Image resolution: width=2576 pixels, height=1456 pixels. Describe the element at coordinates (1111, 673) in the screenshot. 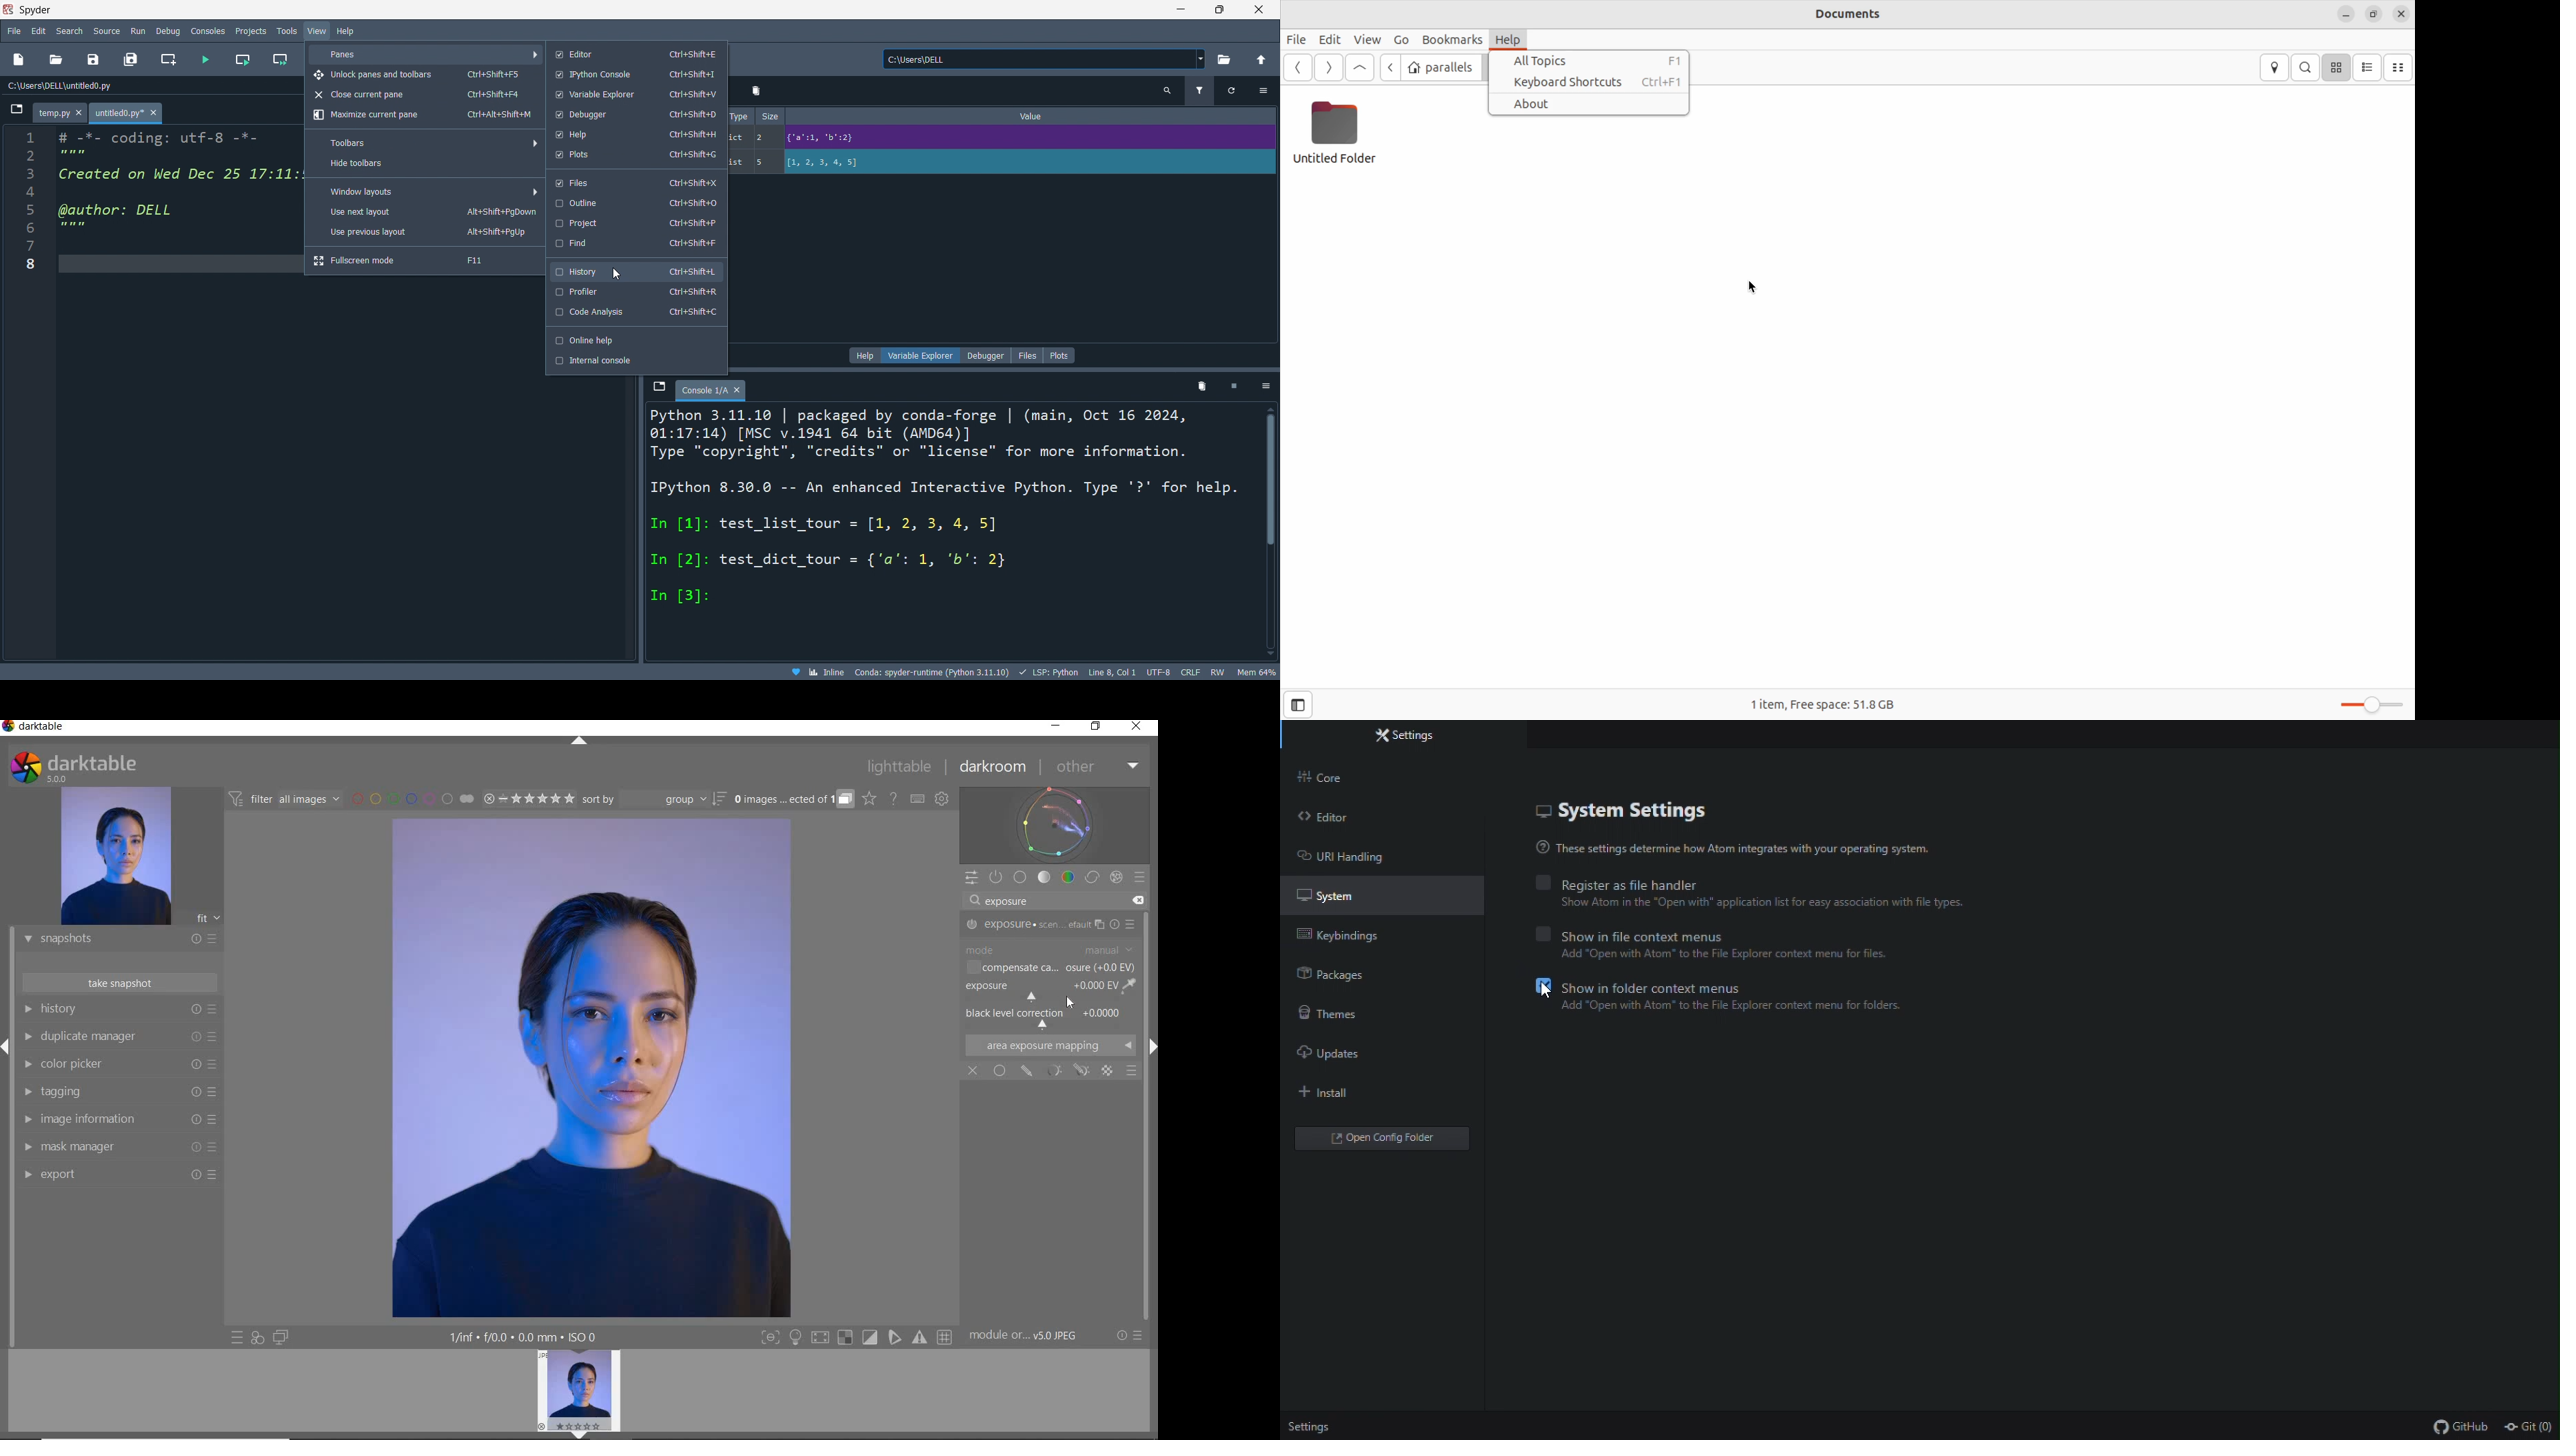

I see `cursor position` at that location.